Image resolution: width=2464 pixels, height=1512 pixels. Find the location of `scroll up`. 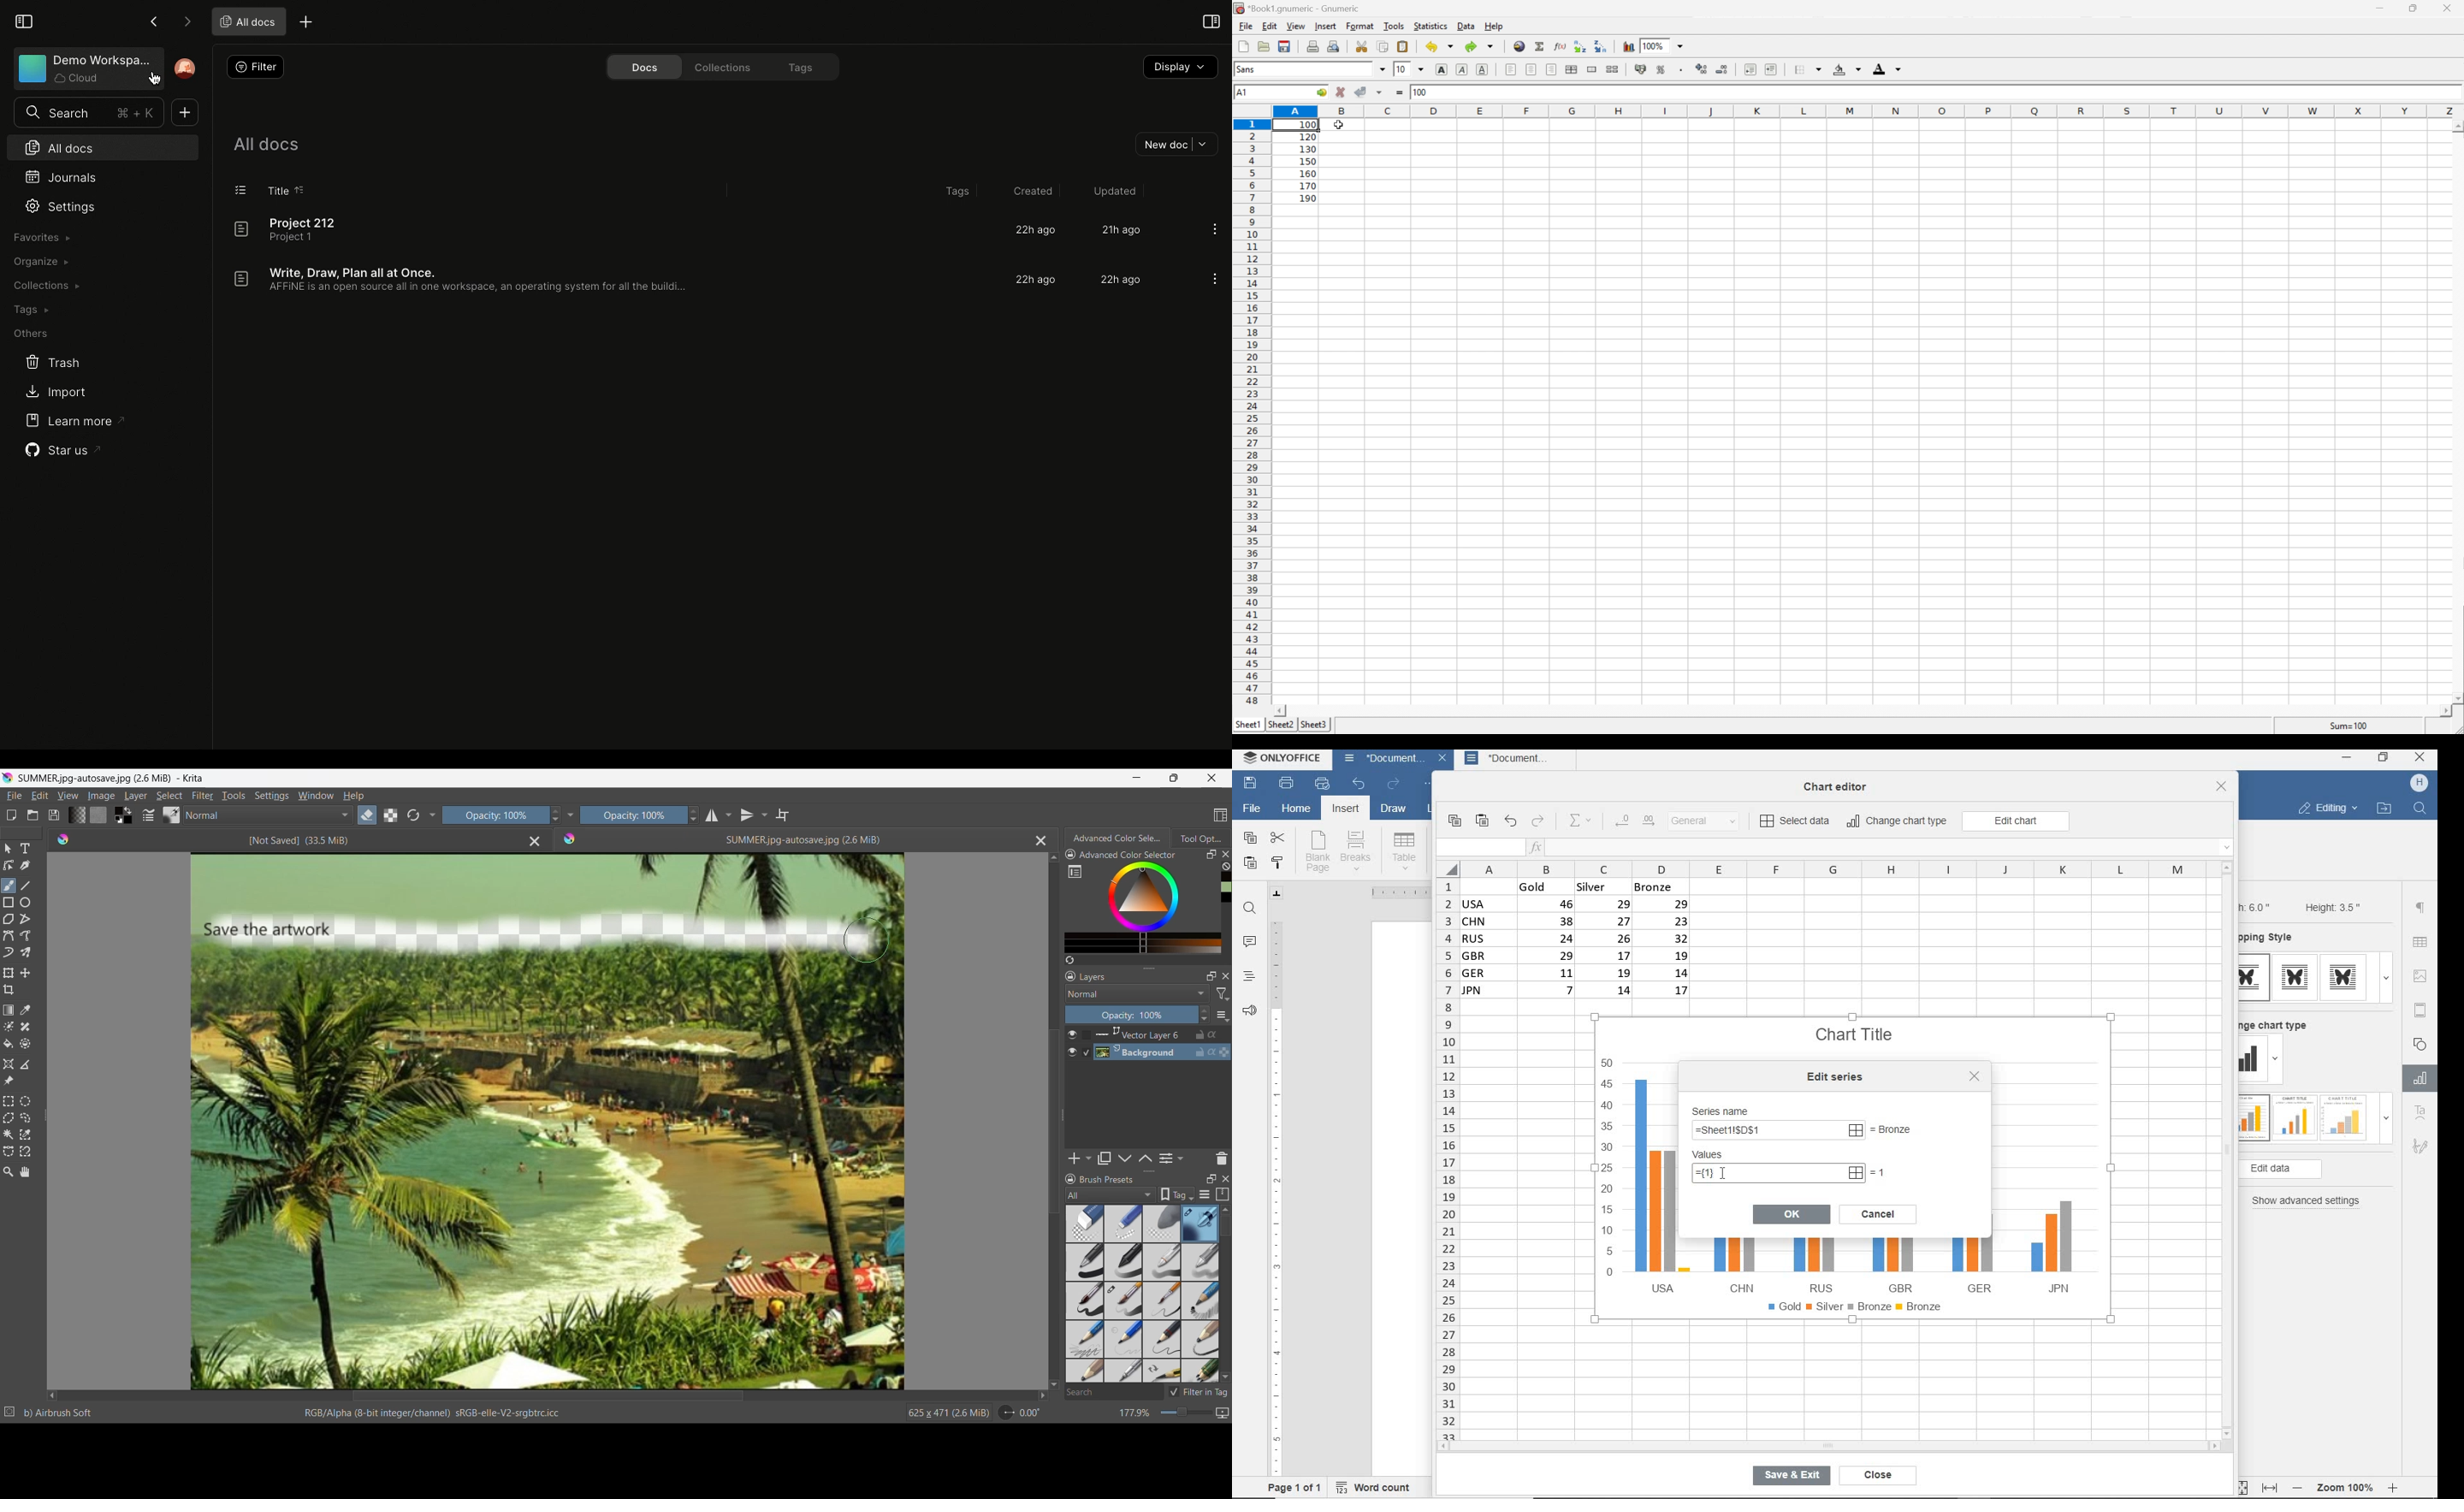

scroll up is located at coordinates (2228, 867).